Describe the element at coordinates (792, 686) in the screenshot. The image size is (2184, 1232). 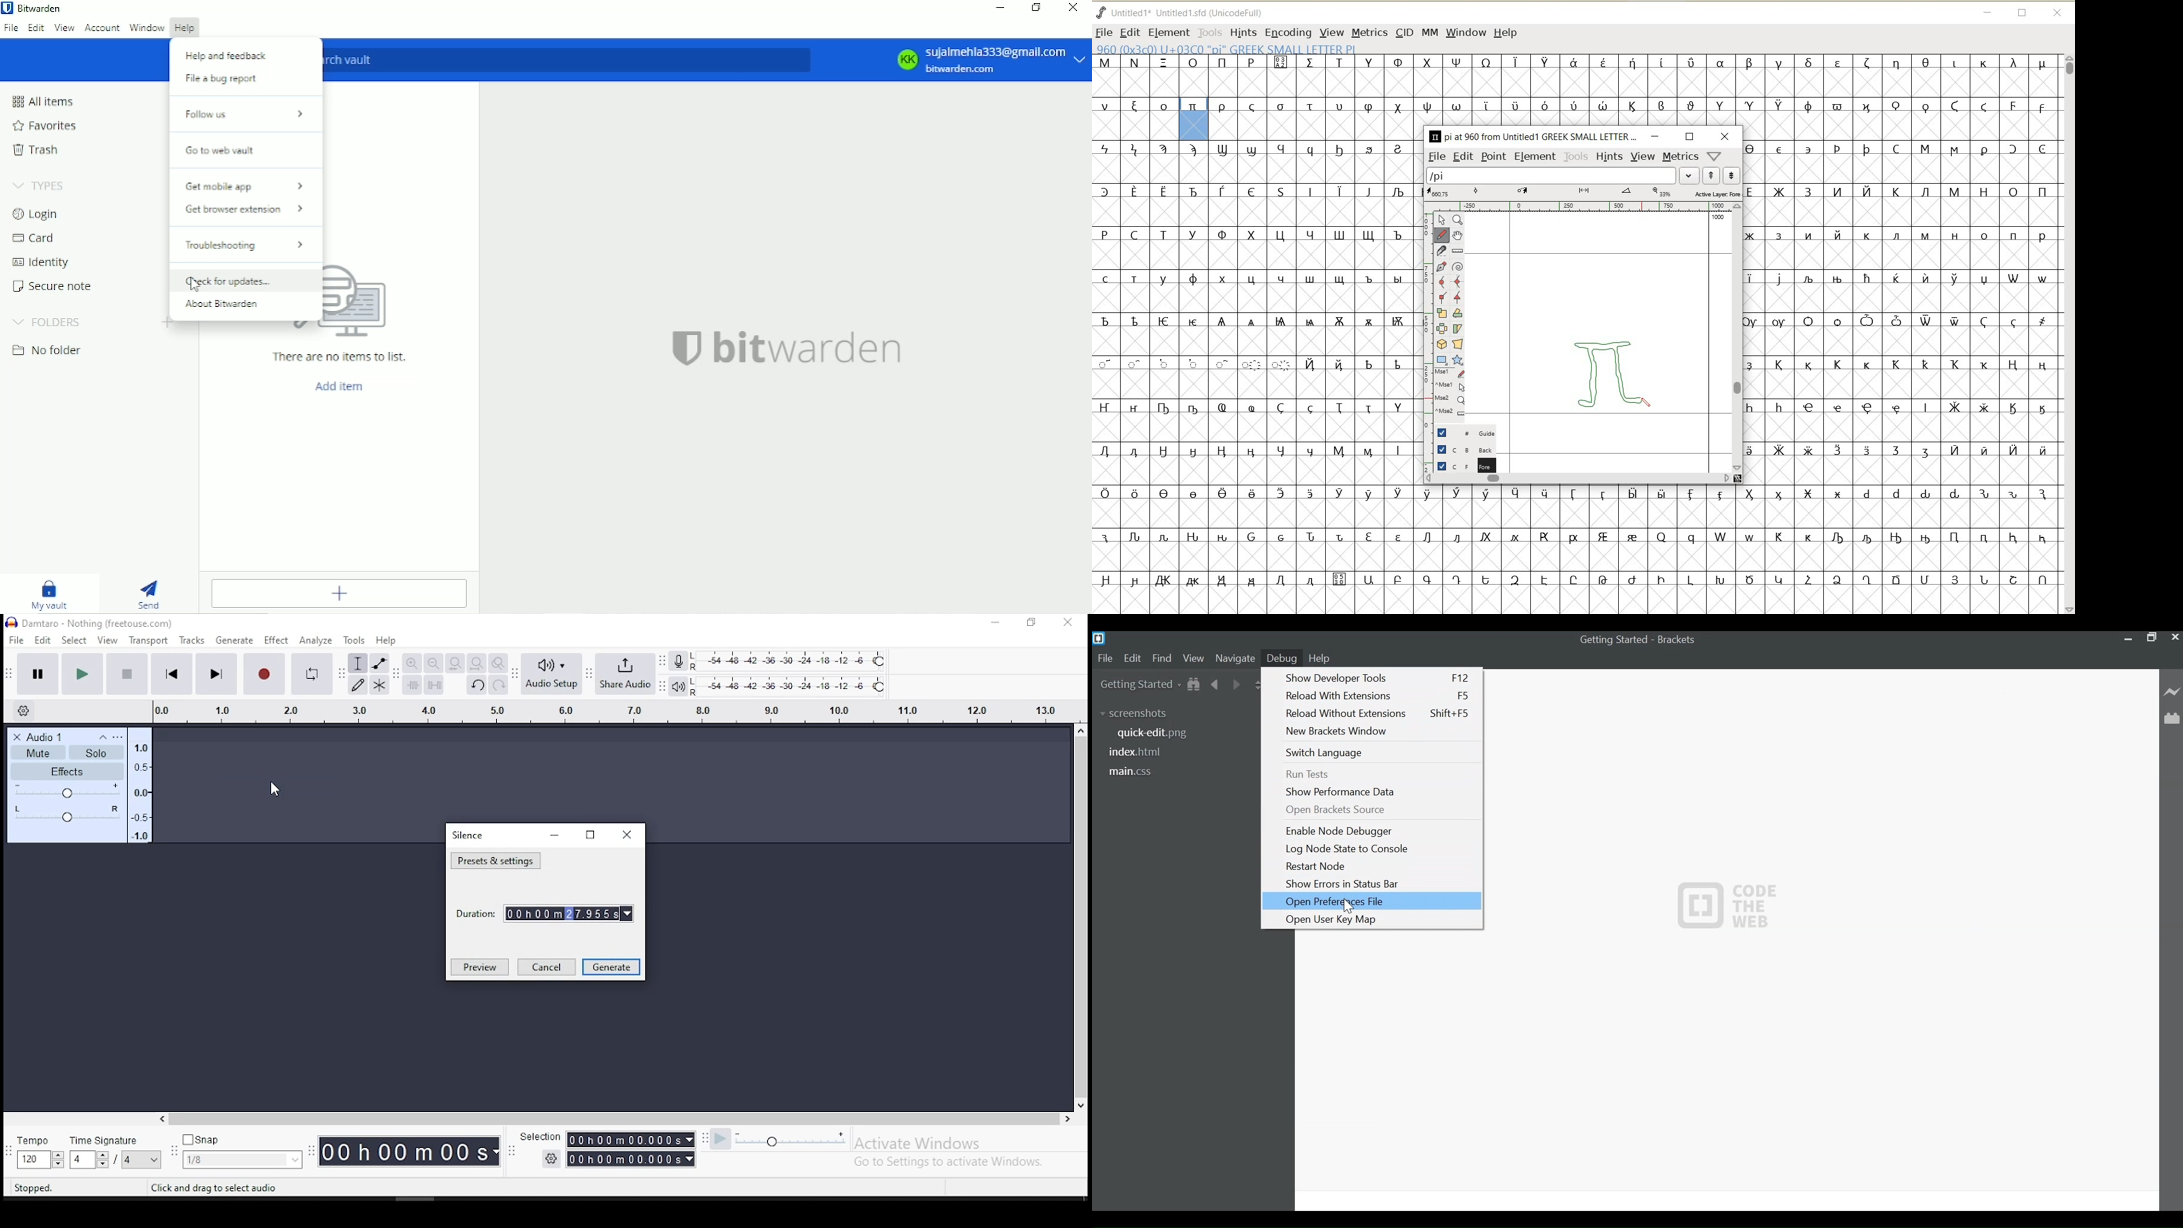
I see `playback level` at that location.